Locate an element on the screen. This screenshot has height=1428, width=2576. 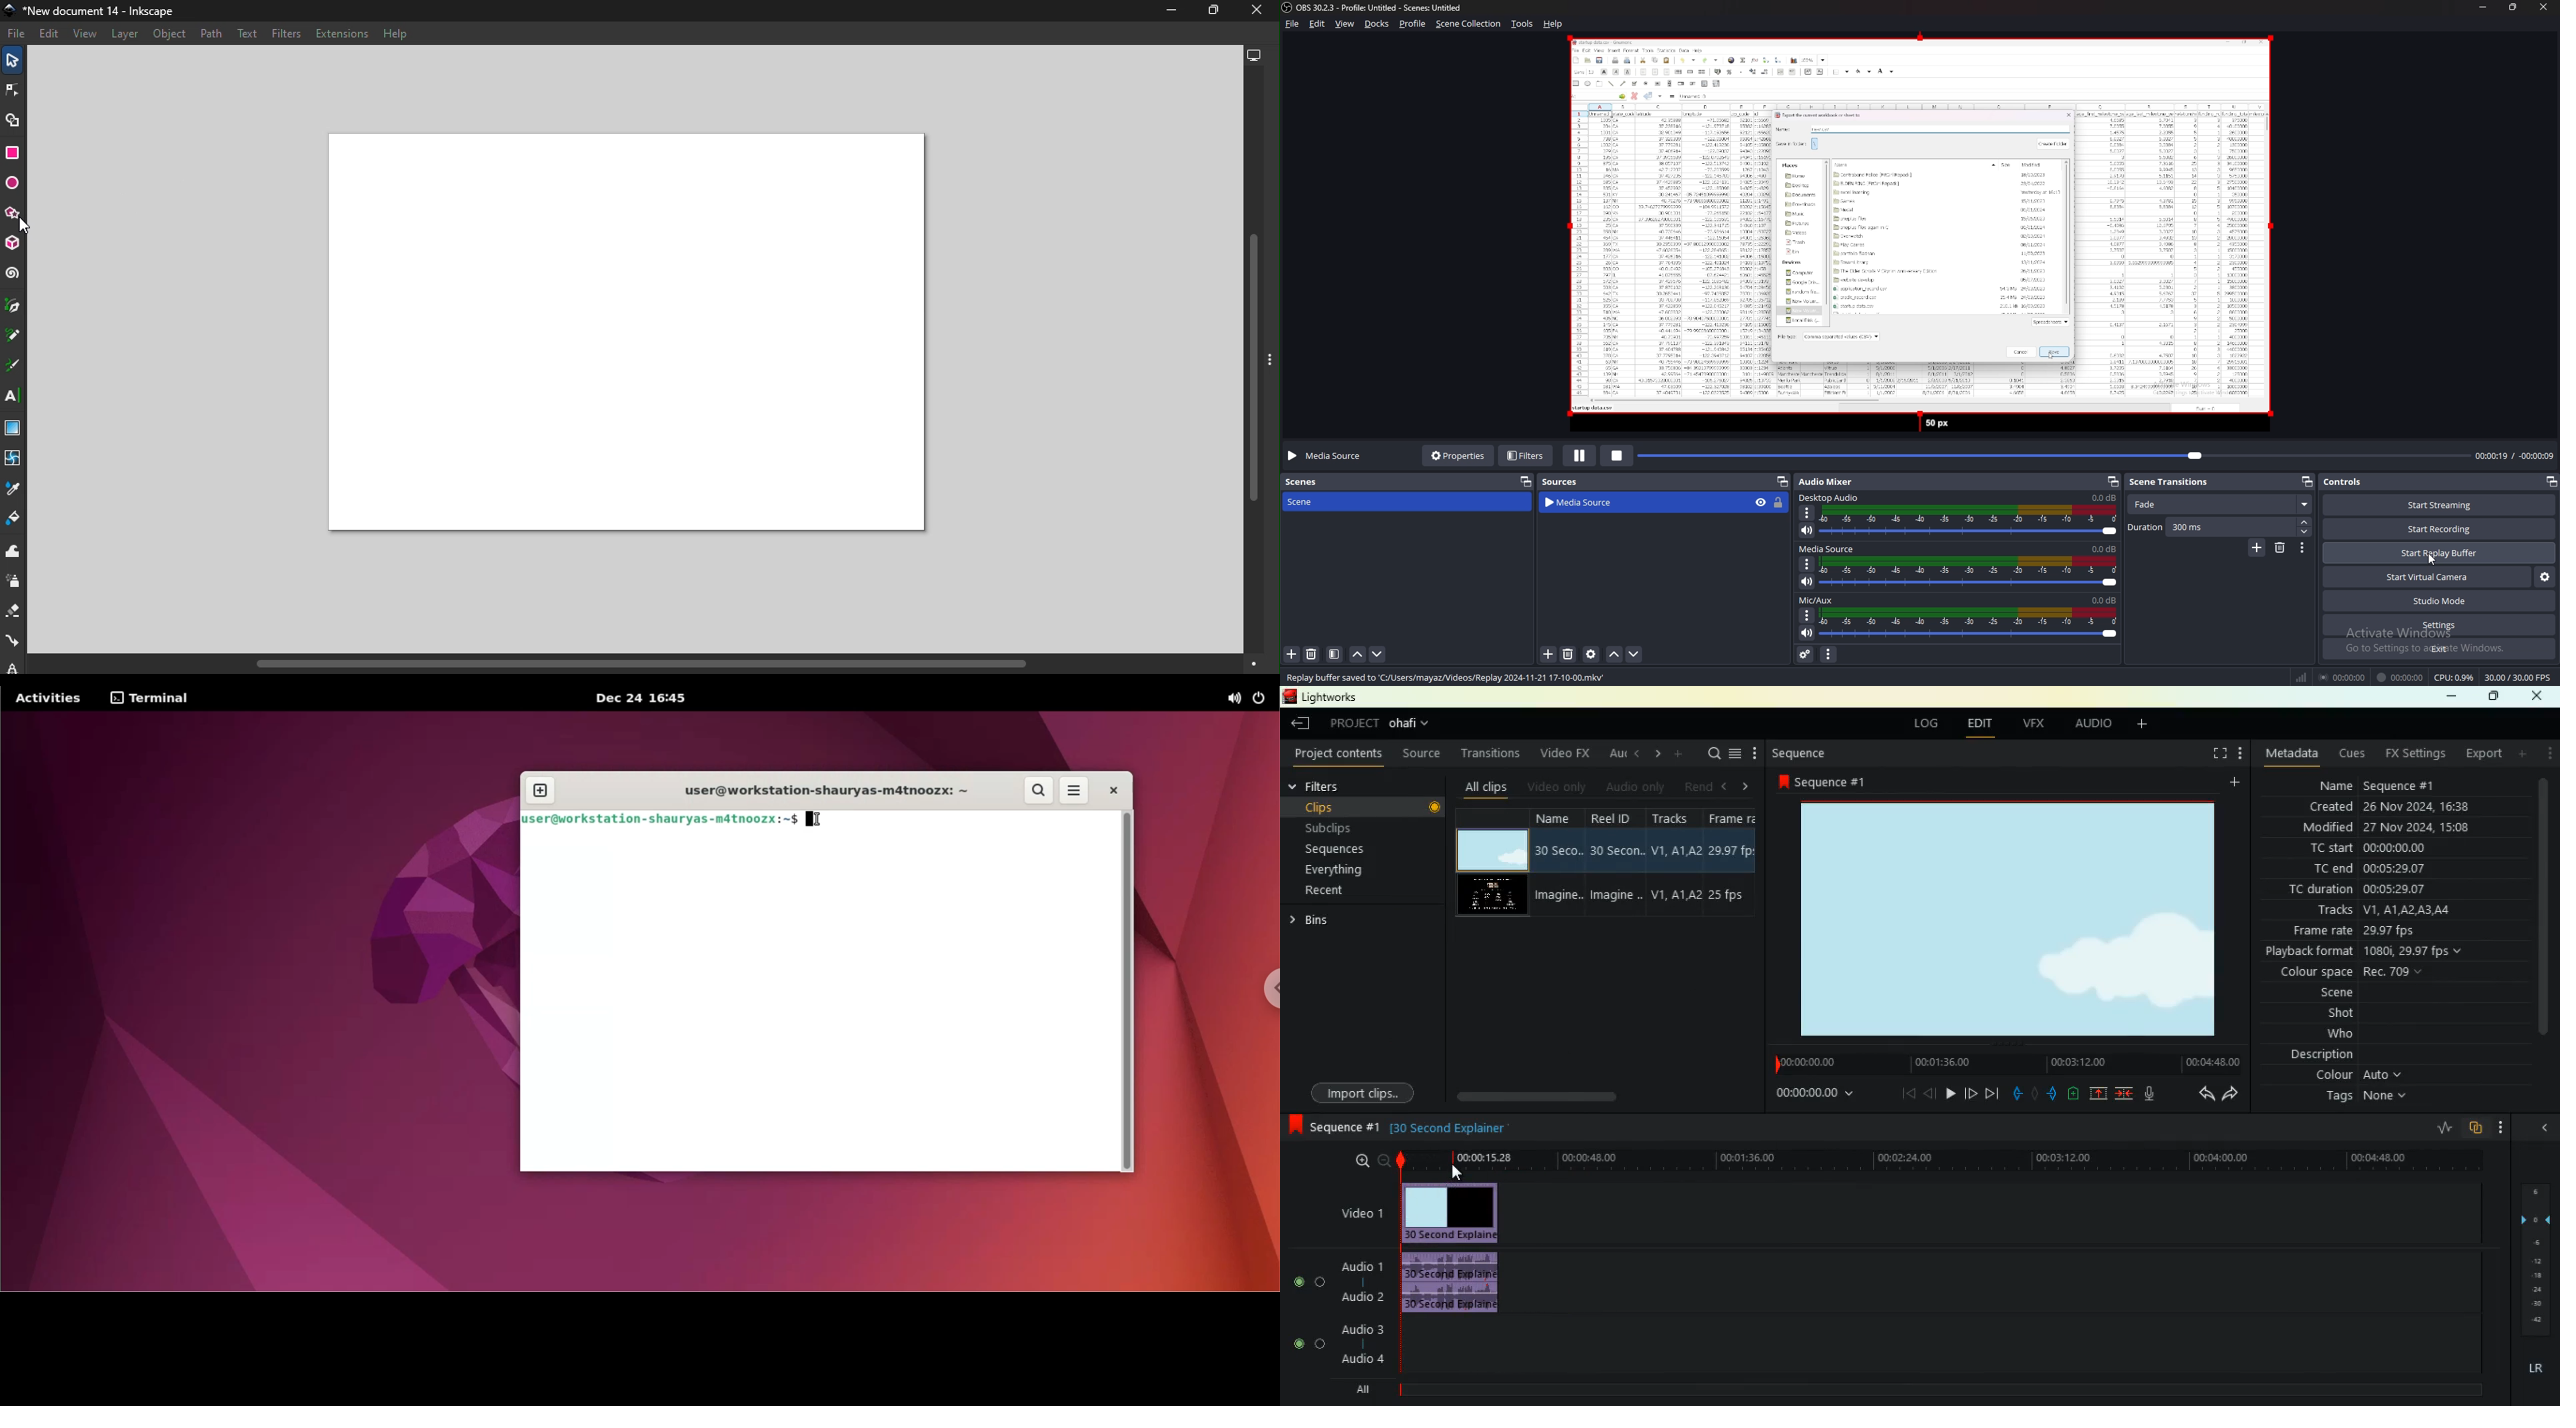
mute is located at coordinates (1807, 582).